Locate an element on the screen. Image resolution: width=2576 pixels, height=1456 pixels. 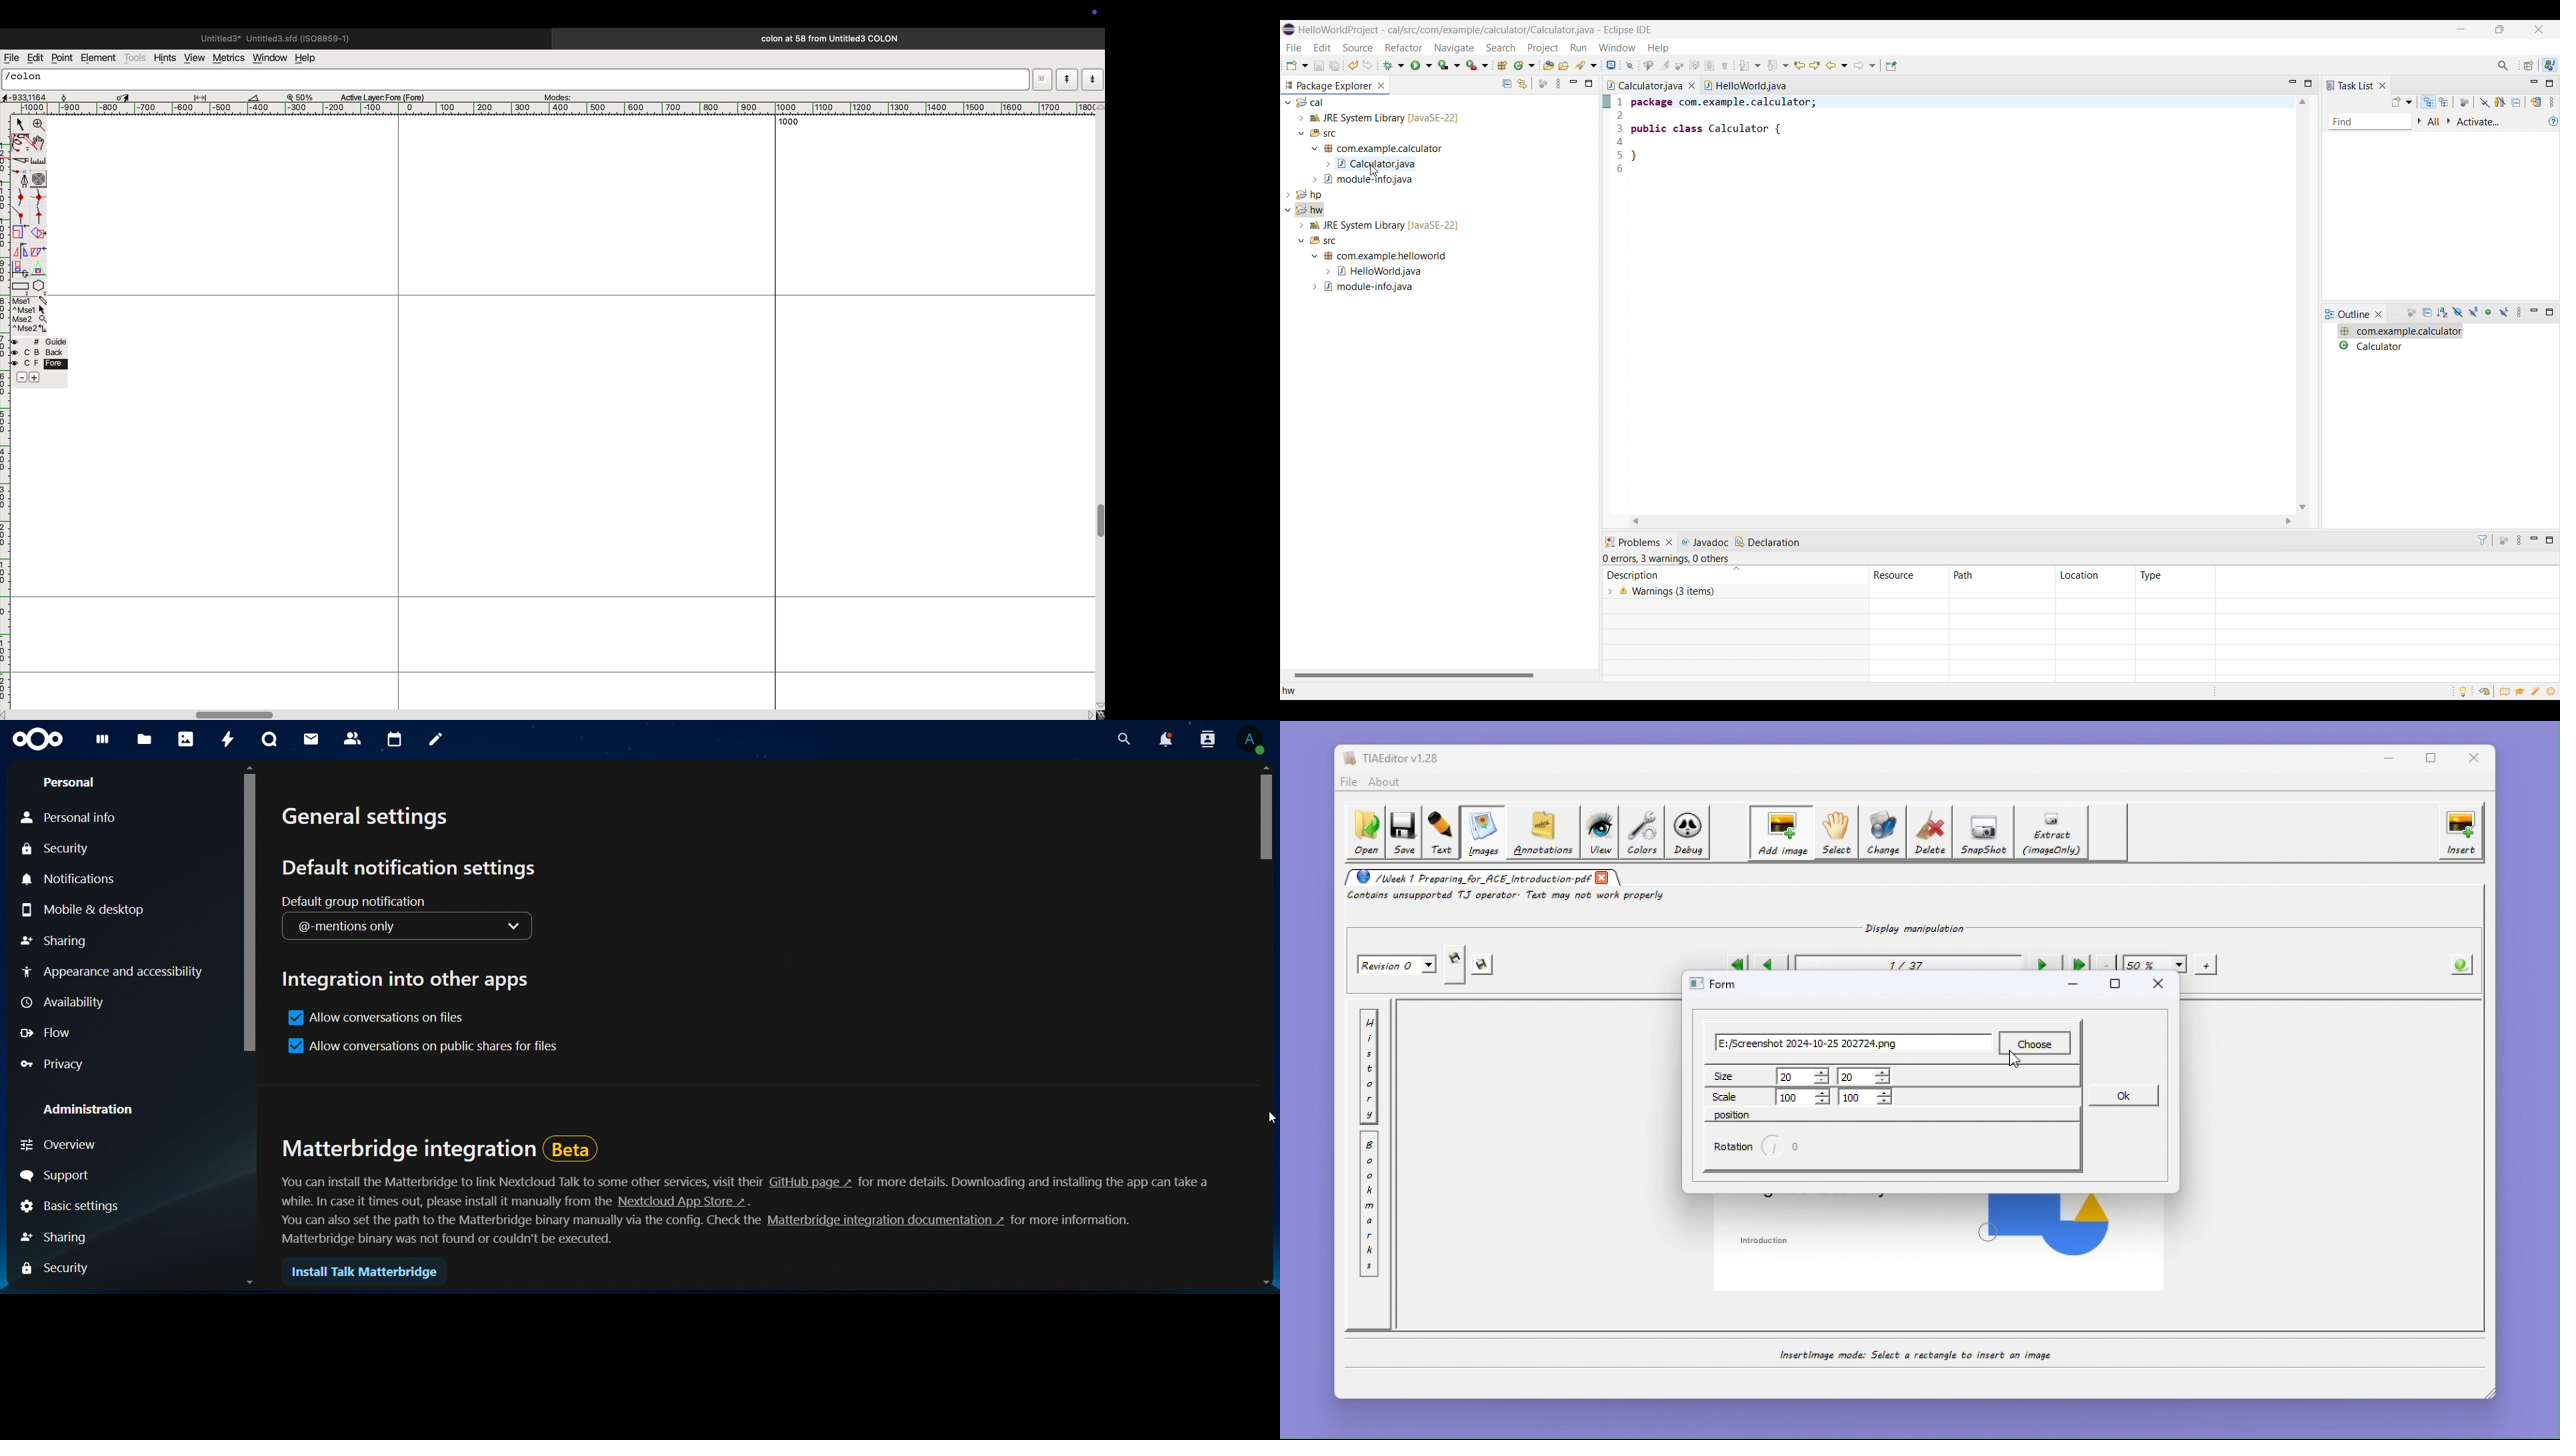
Maximize is located at coordinates (1589, 83).